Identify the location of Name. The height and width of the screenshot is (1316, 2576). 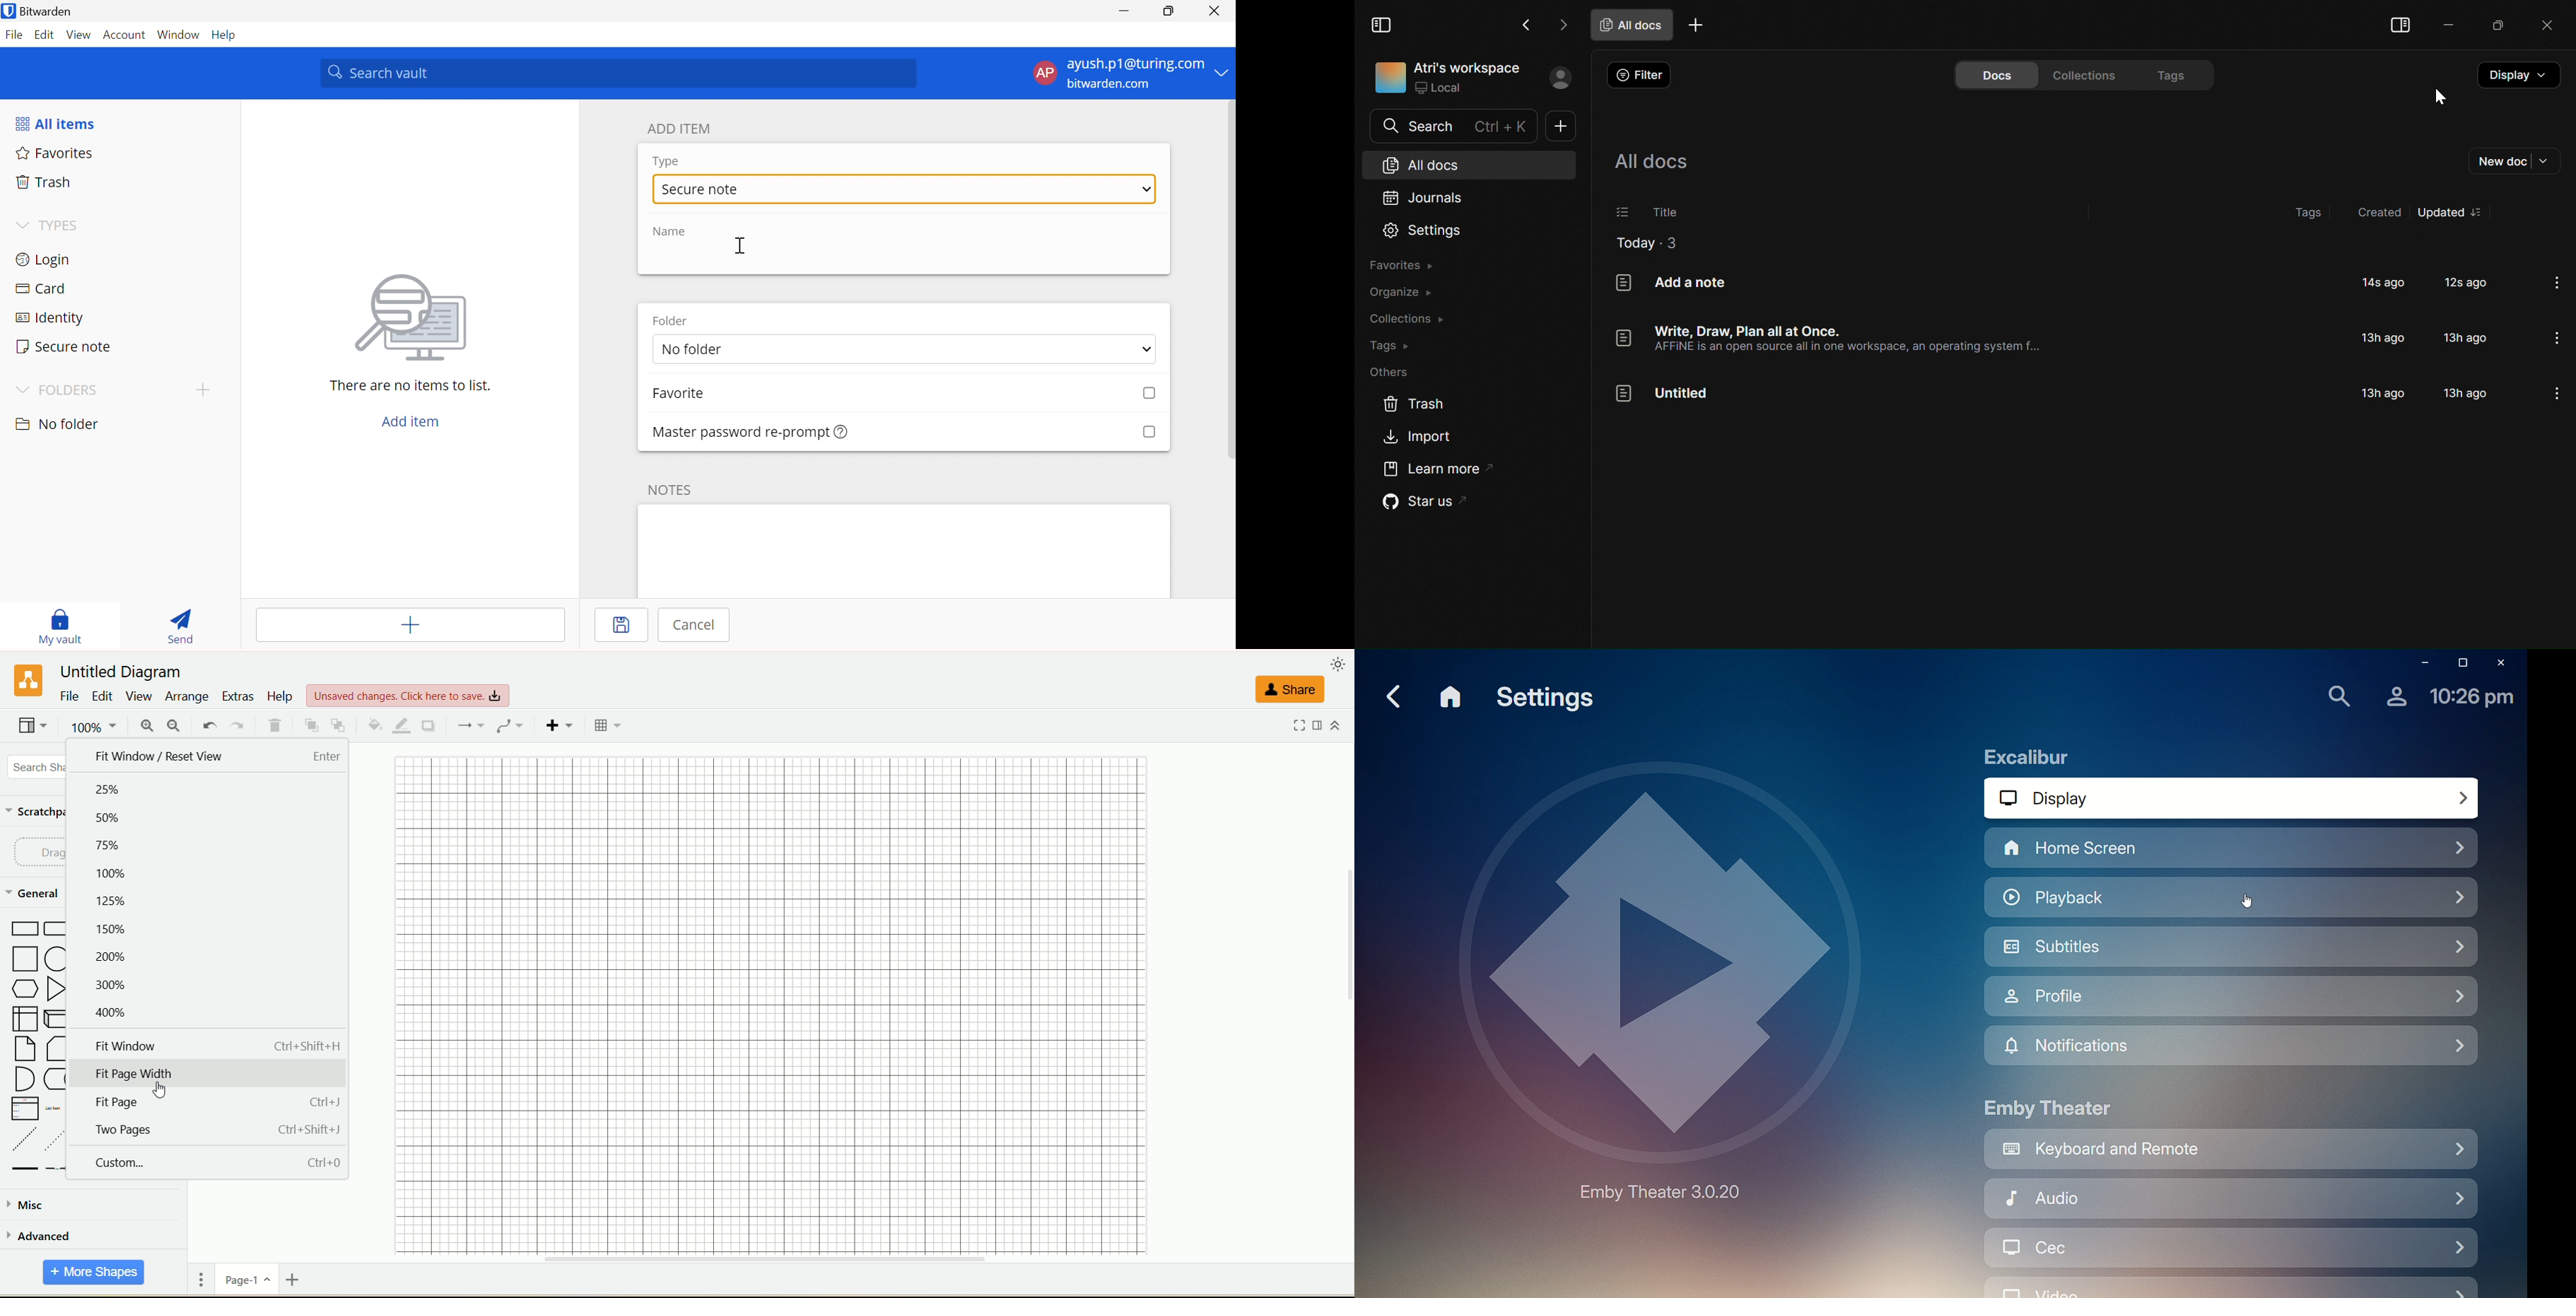
(673, 232).